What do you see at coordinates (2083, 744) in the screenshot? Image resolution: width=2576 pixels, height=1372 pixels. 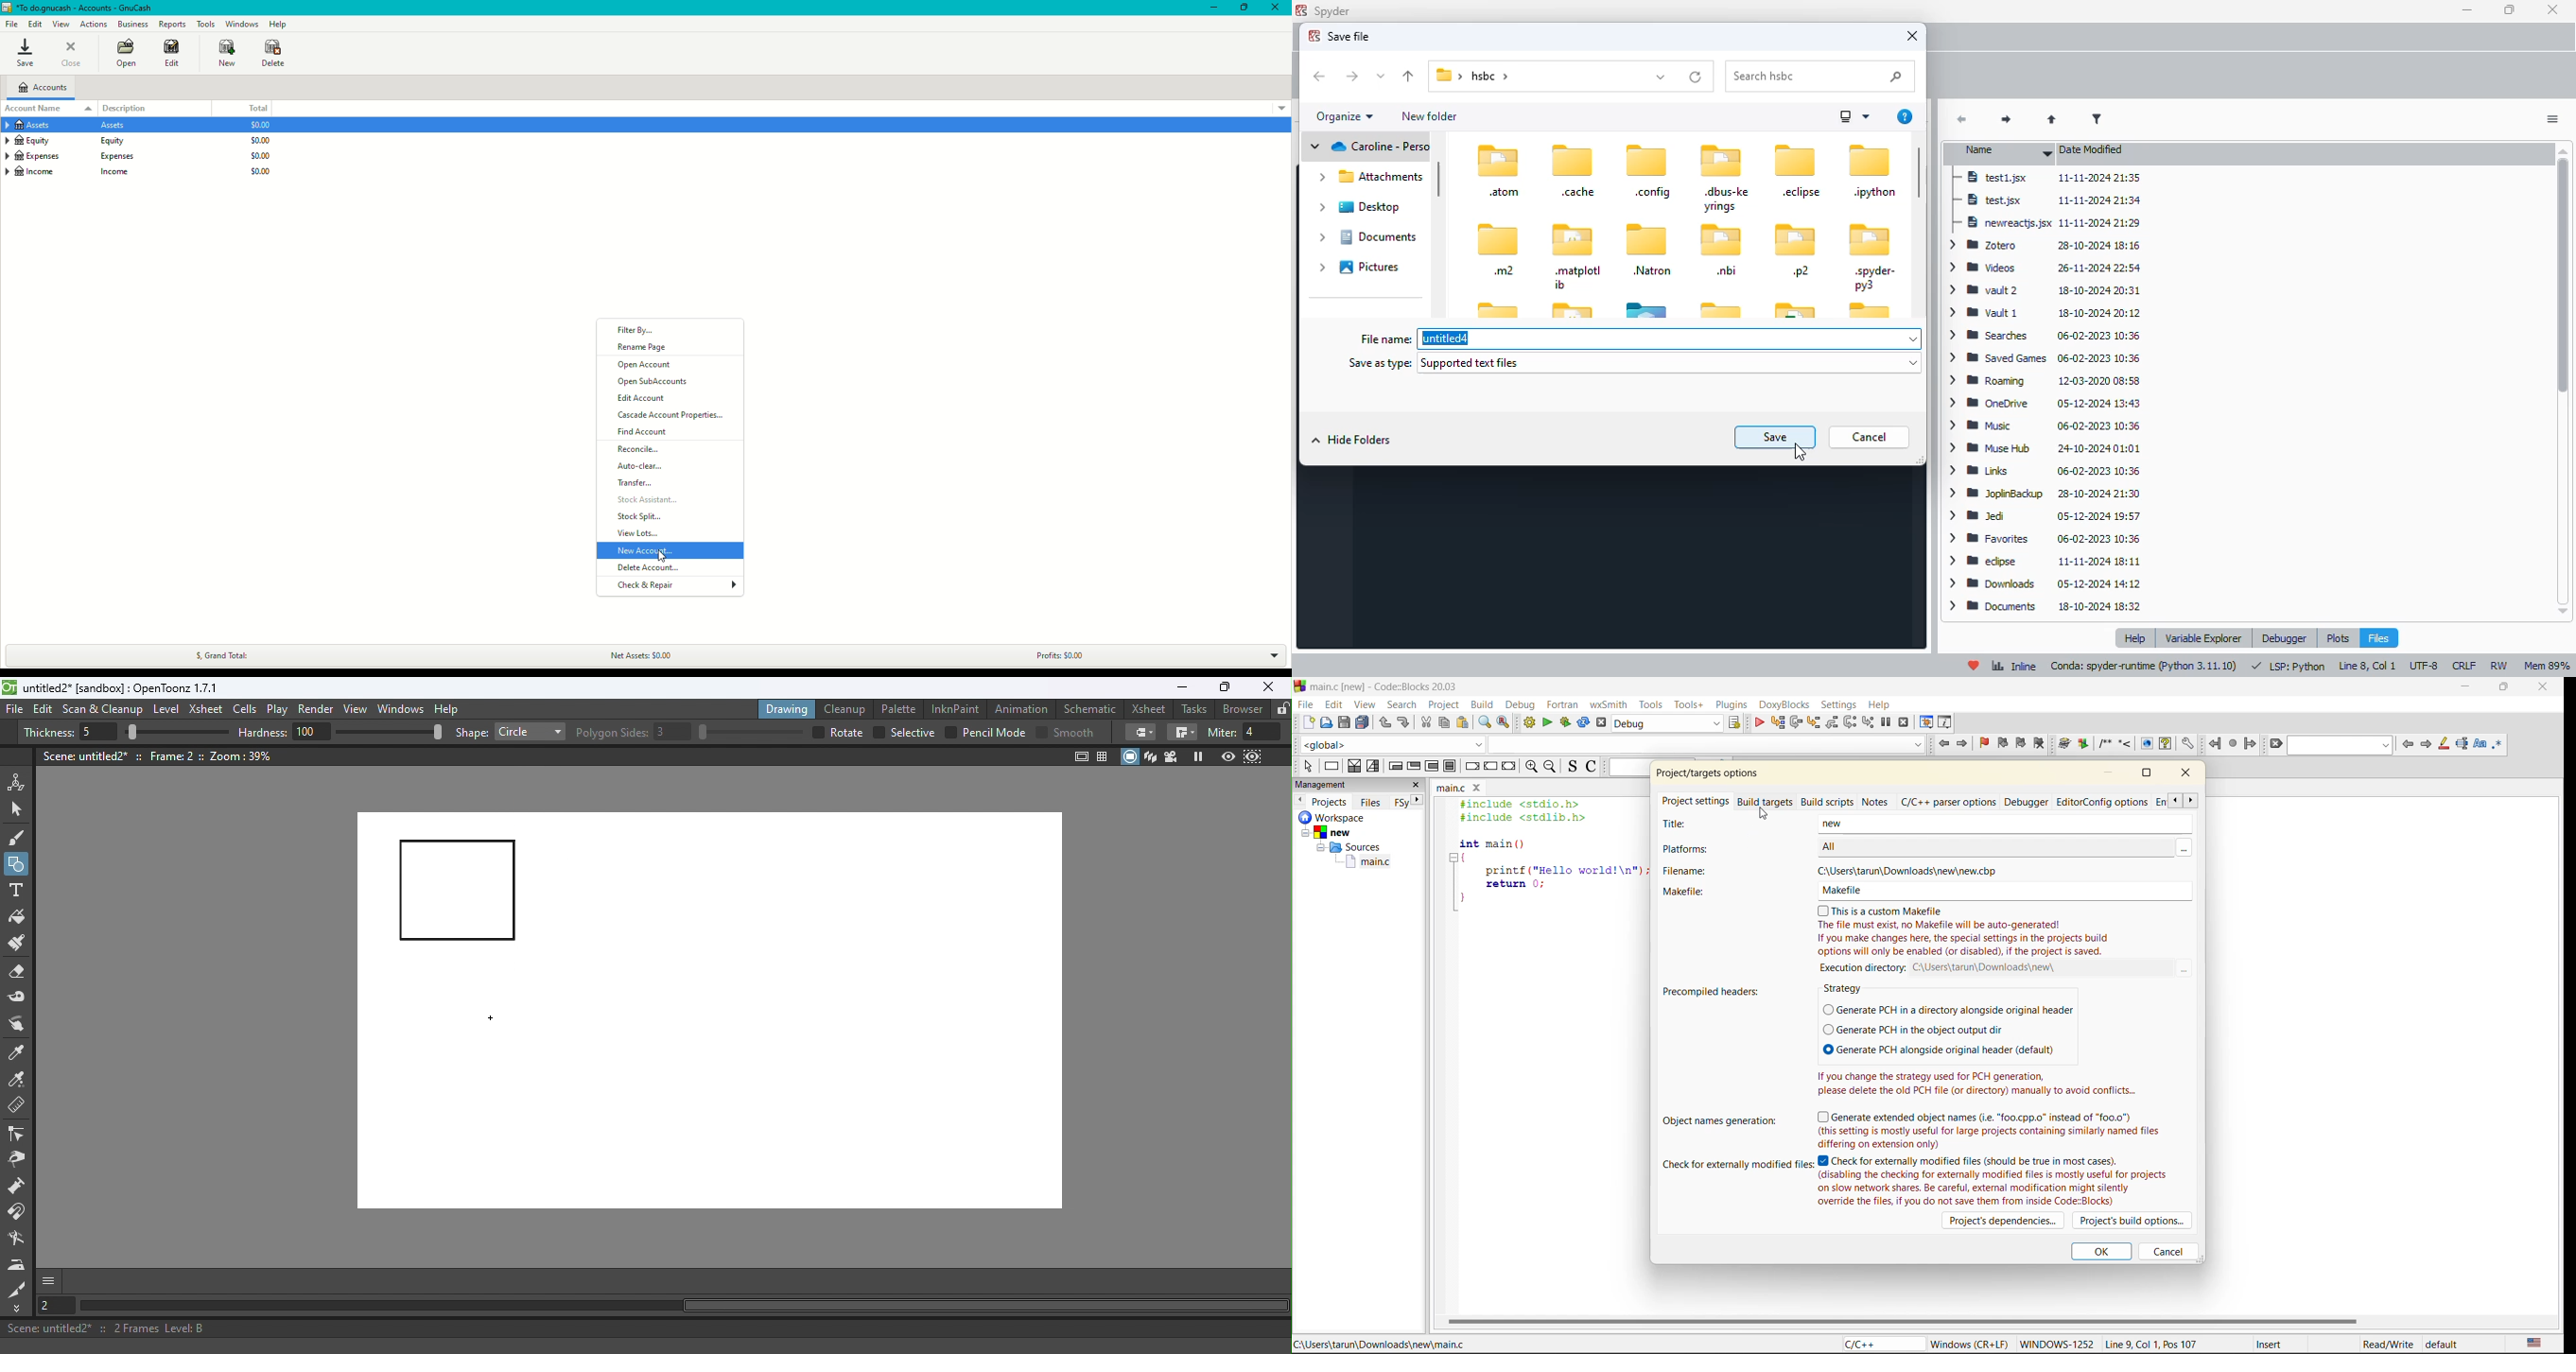 I see `Extract documentation for the current project` at bounding box center [2083, 744].